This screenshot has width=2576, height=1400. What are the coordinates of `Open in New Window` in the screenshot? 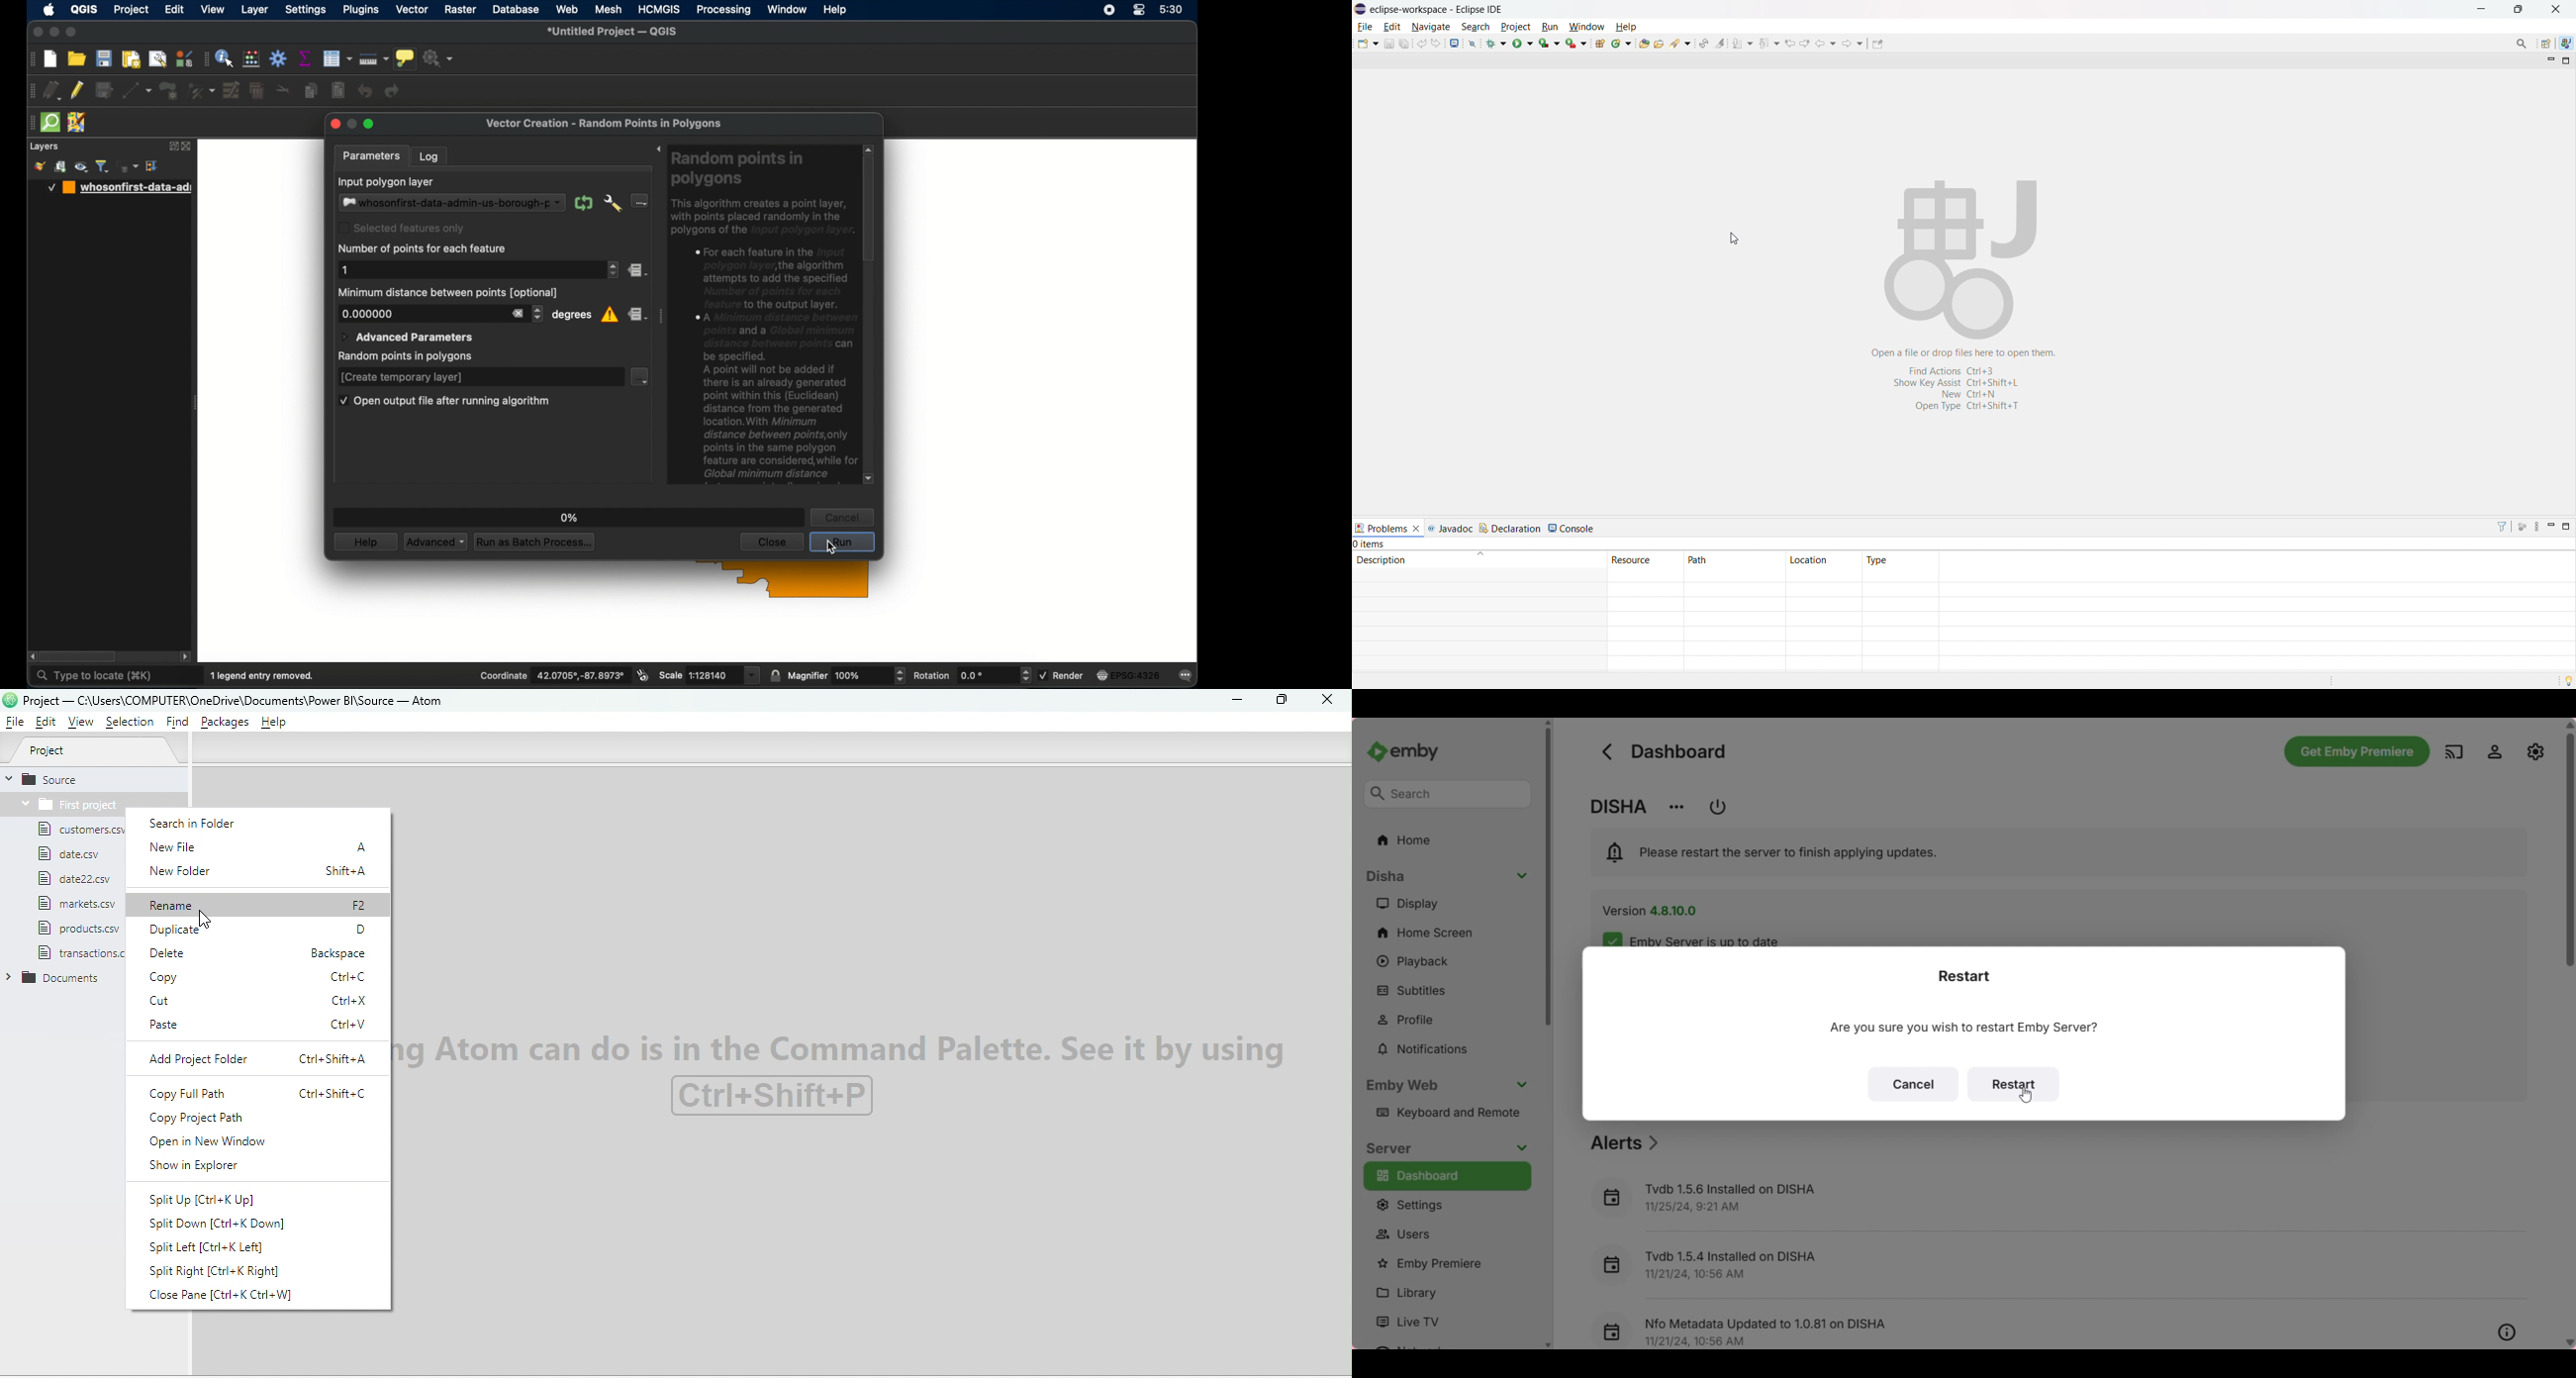 It's located at (220, 1141).